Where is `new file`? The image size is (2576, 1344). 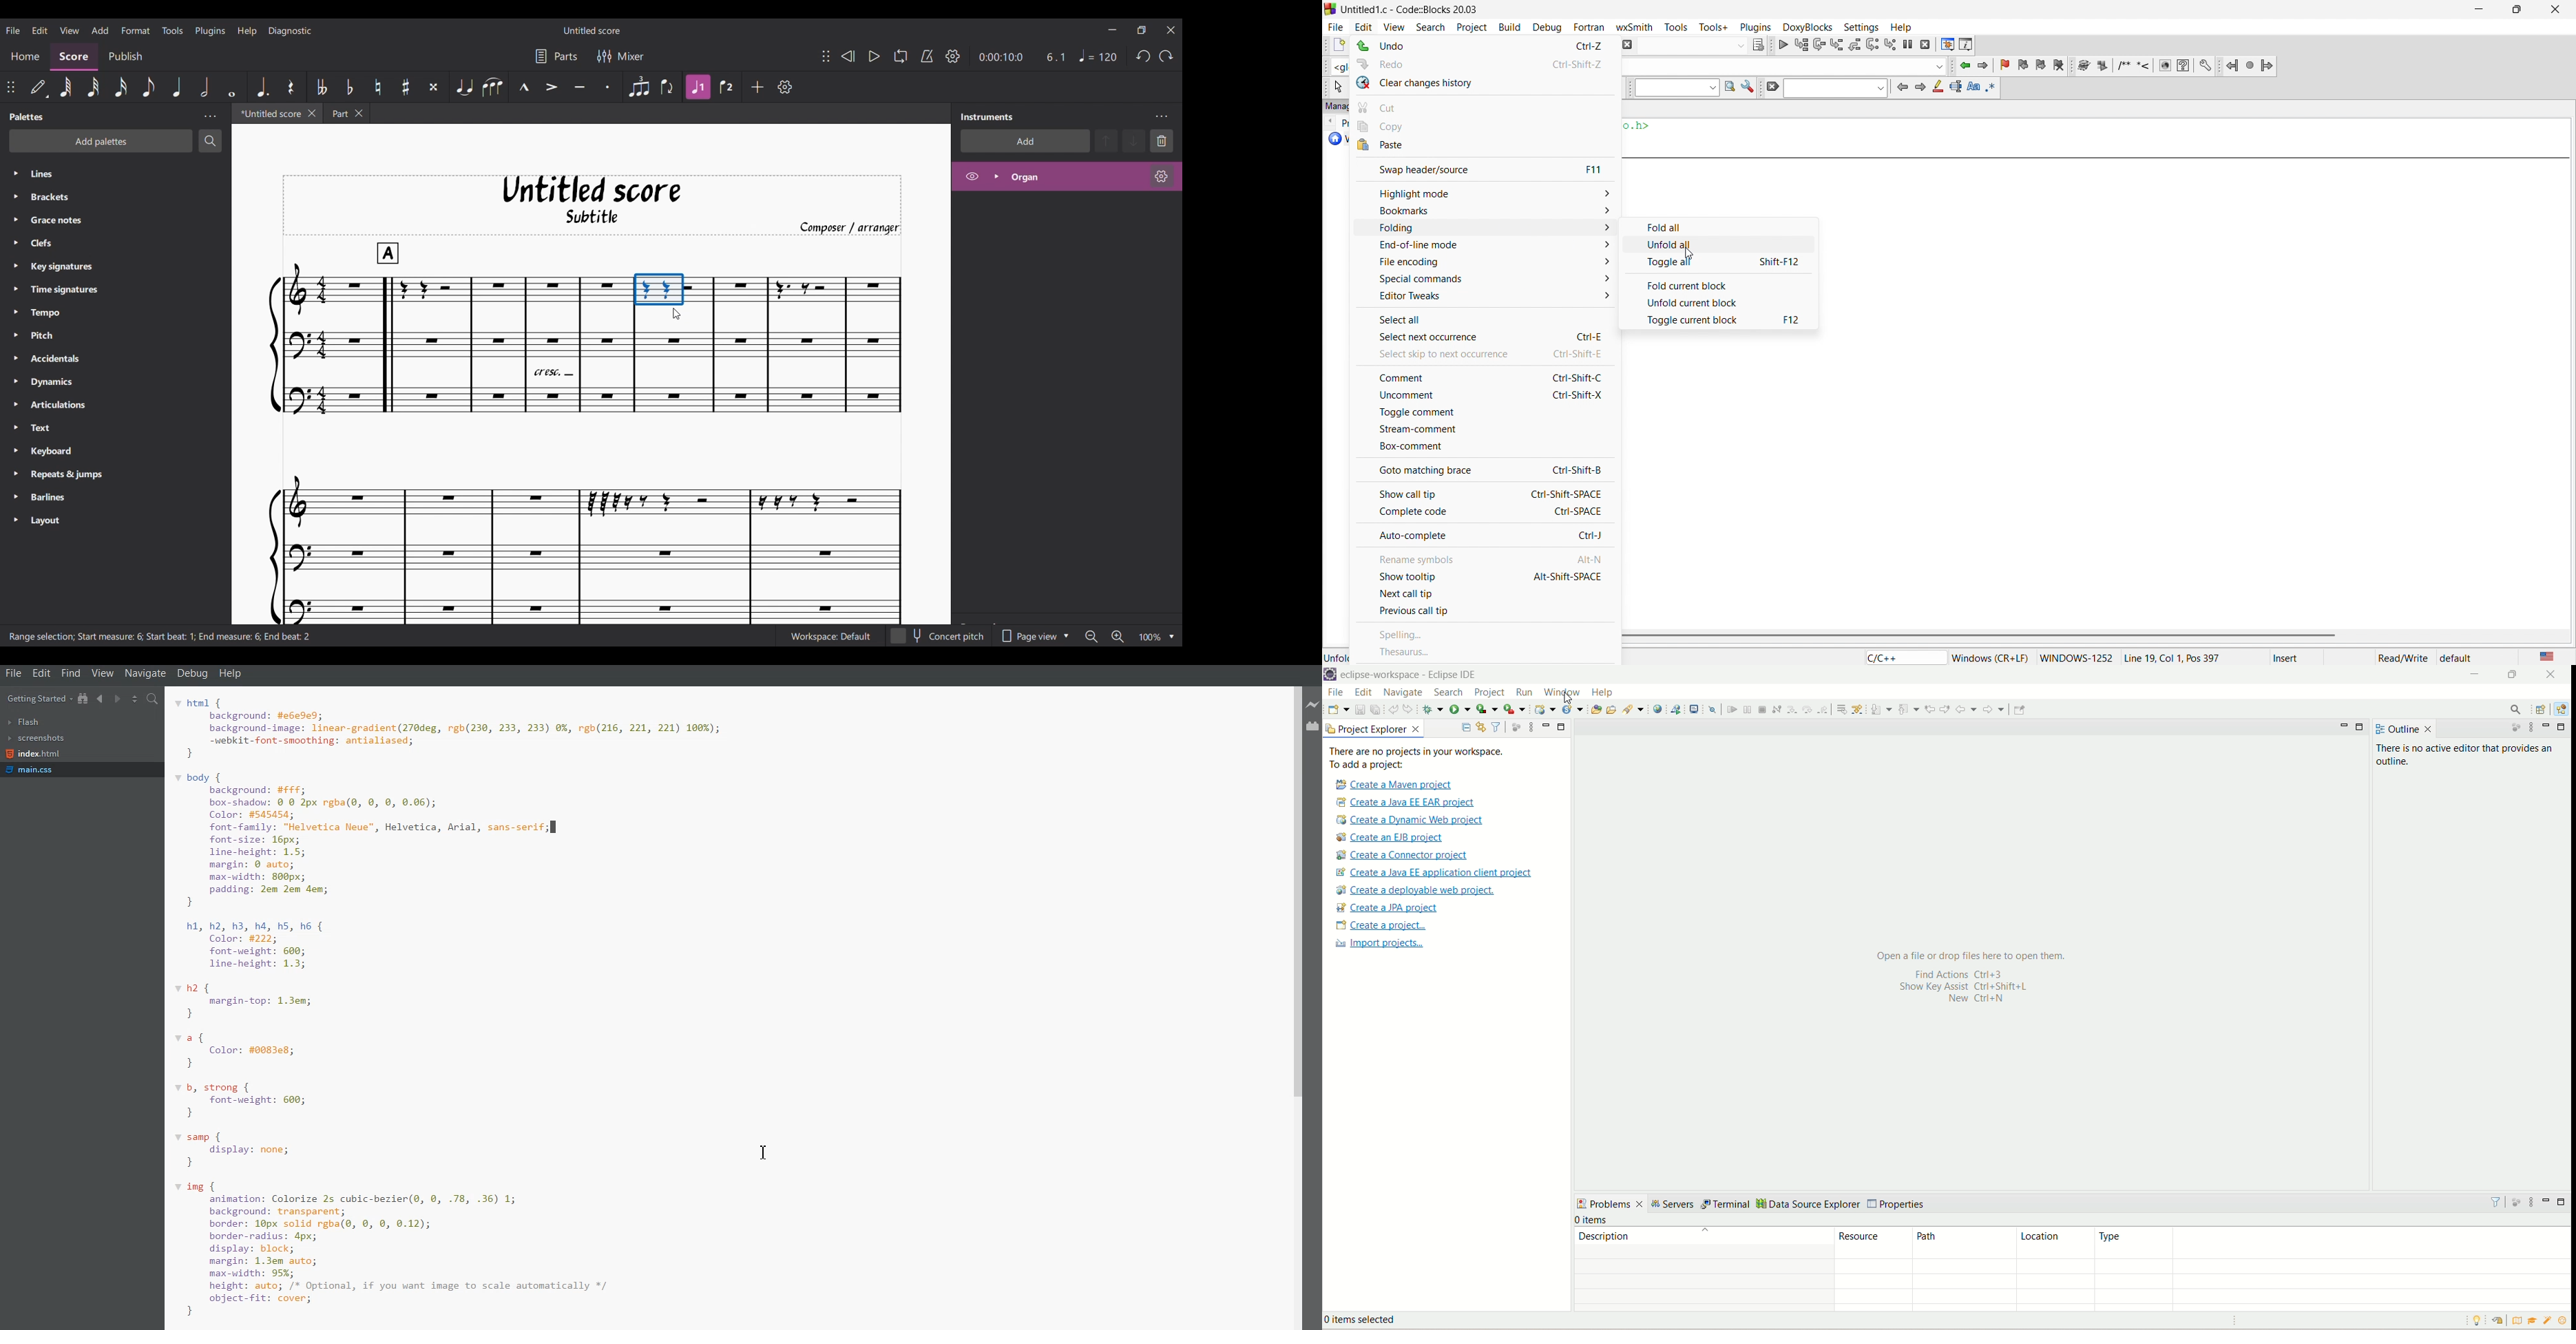
new file is located at coordinates (1334, 46).